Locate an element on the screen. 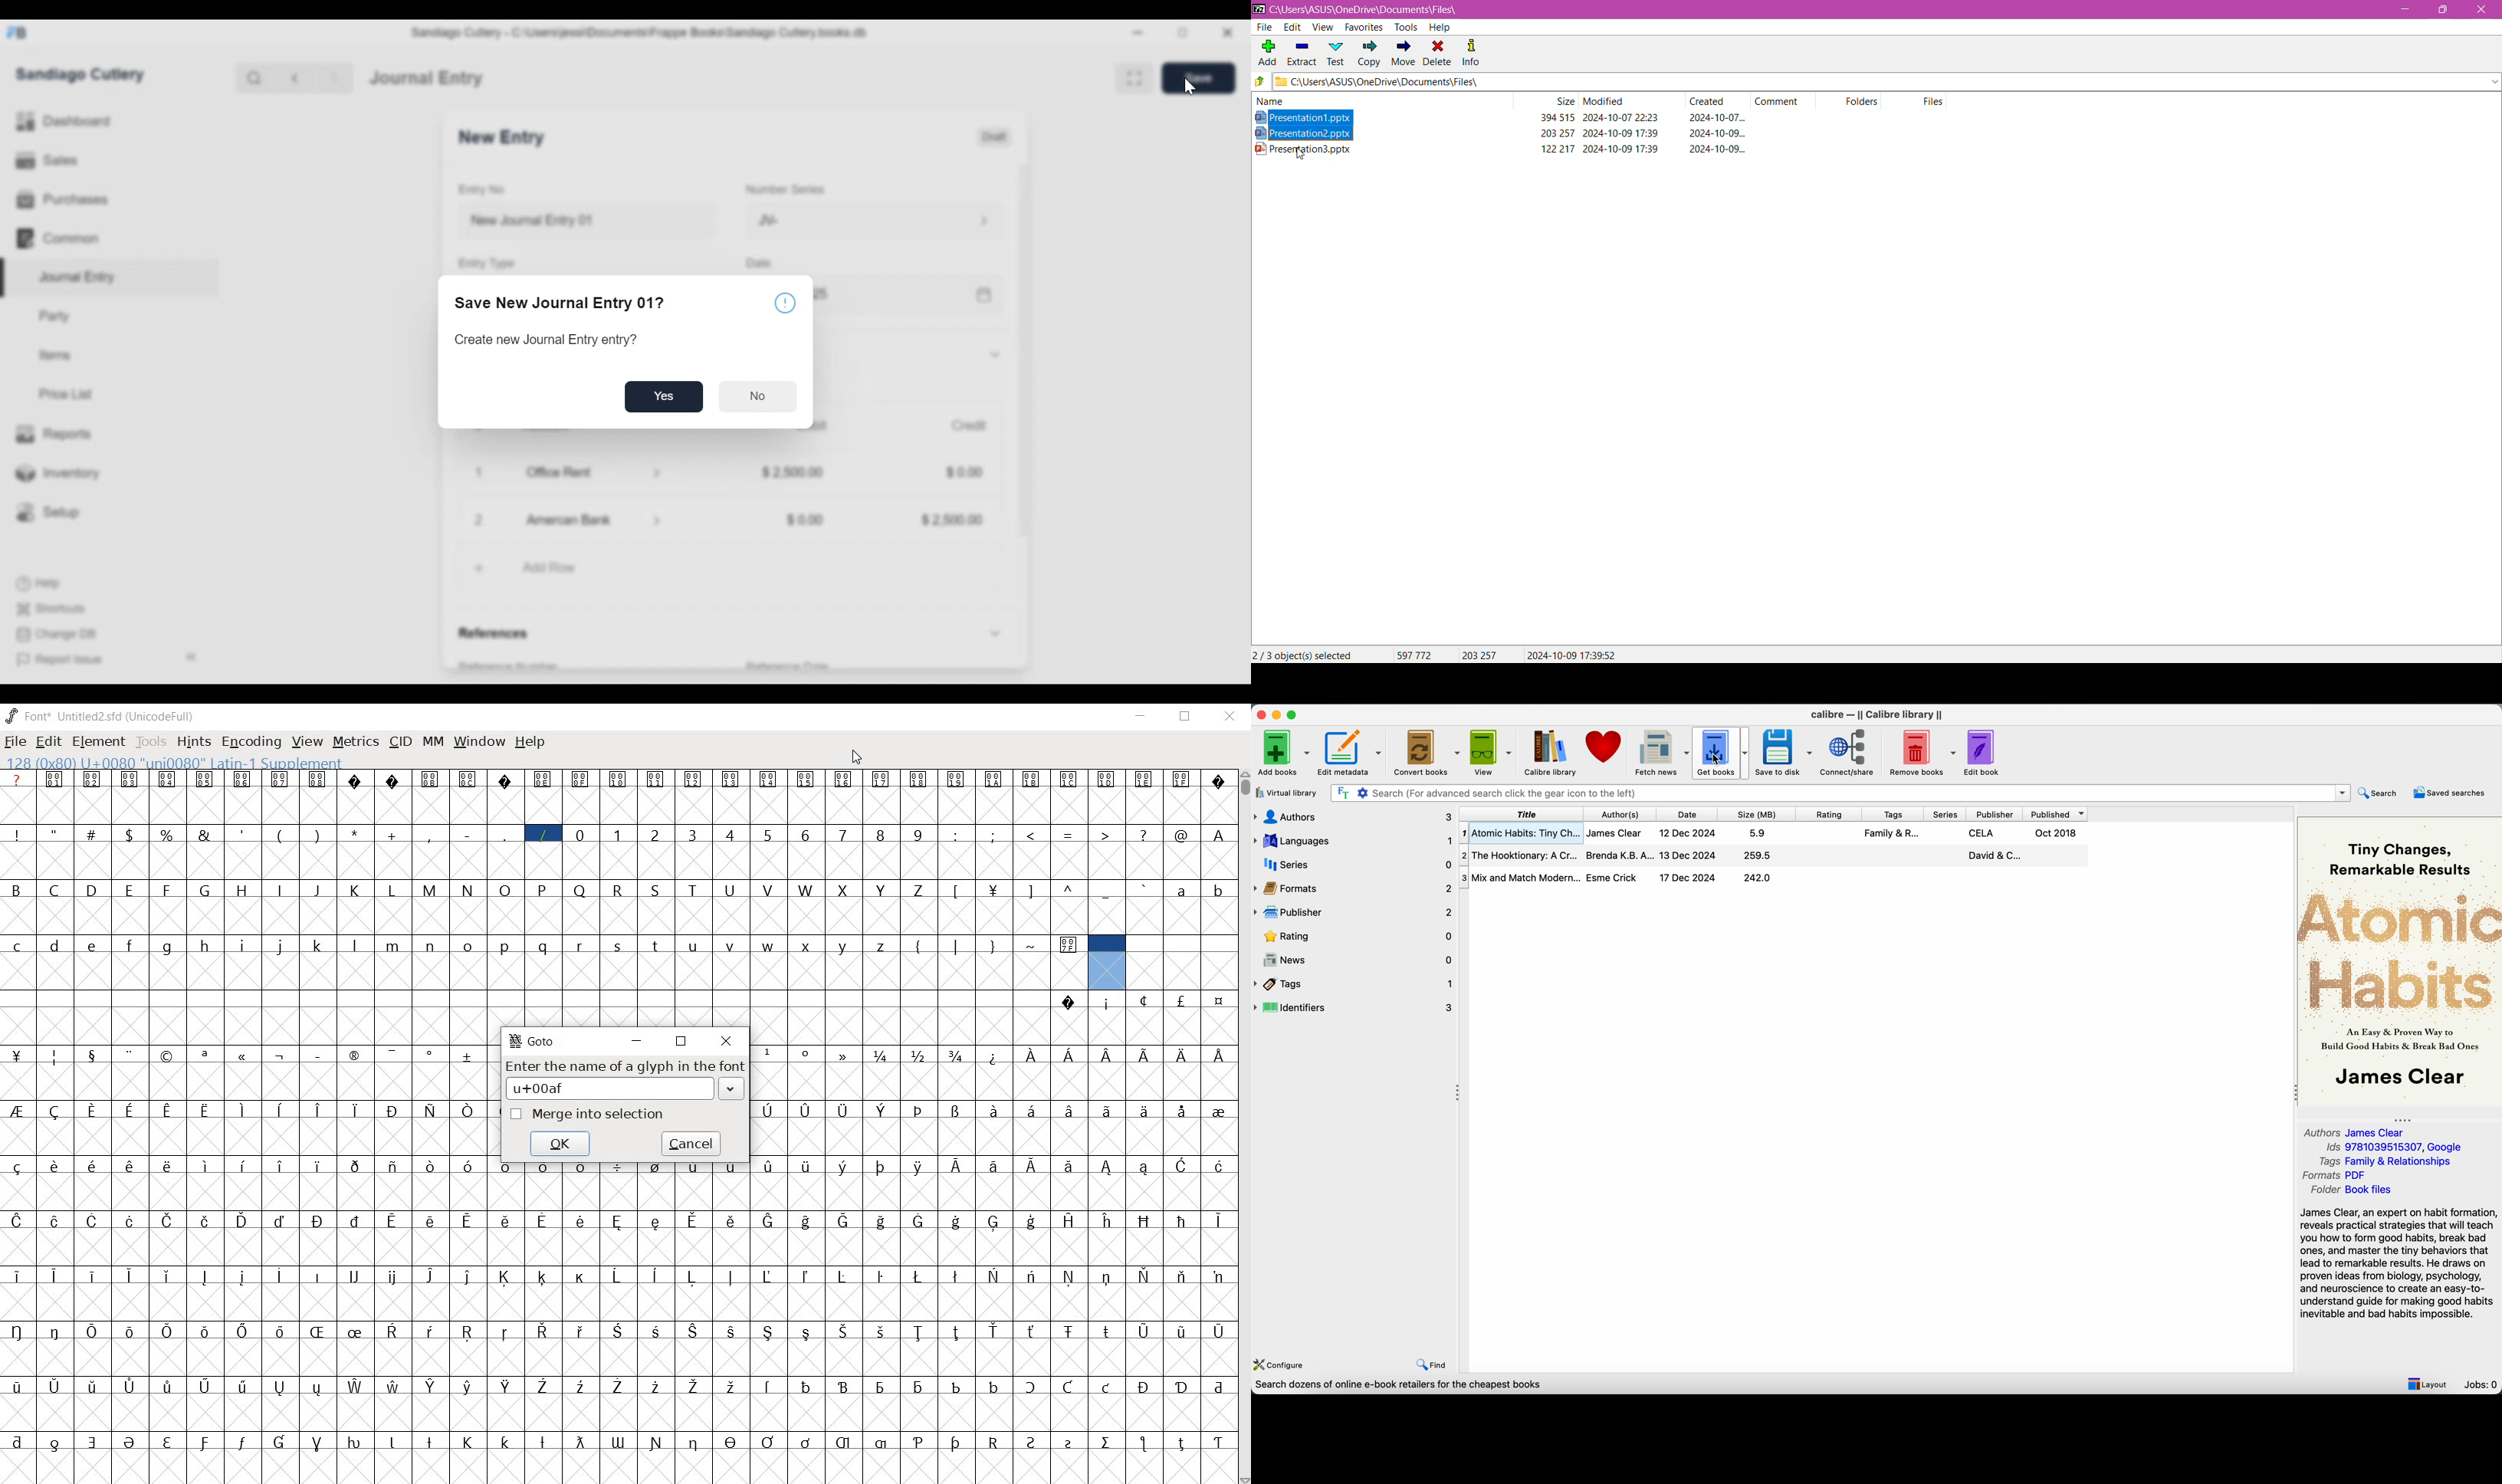 The width and height of the screenshot is (2520, 1484). 13 Dec 2024 is located at coordinates (1688, 855).